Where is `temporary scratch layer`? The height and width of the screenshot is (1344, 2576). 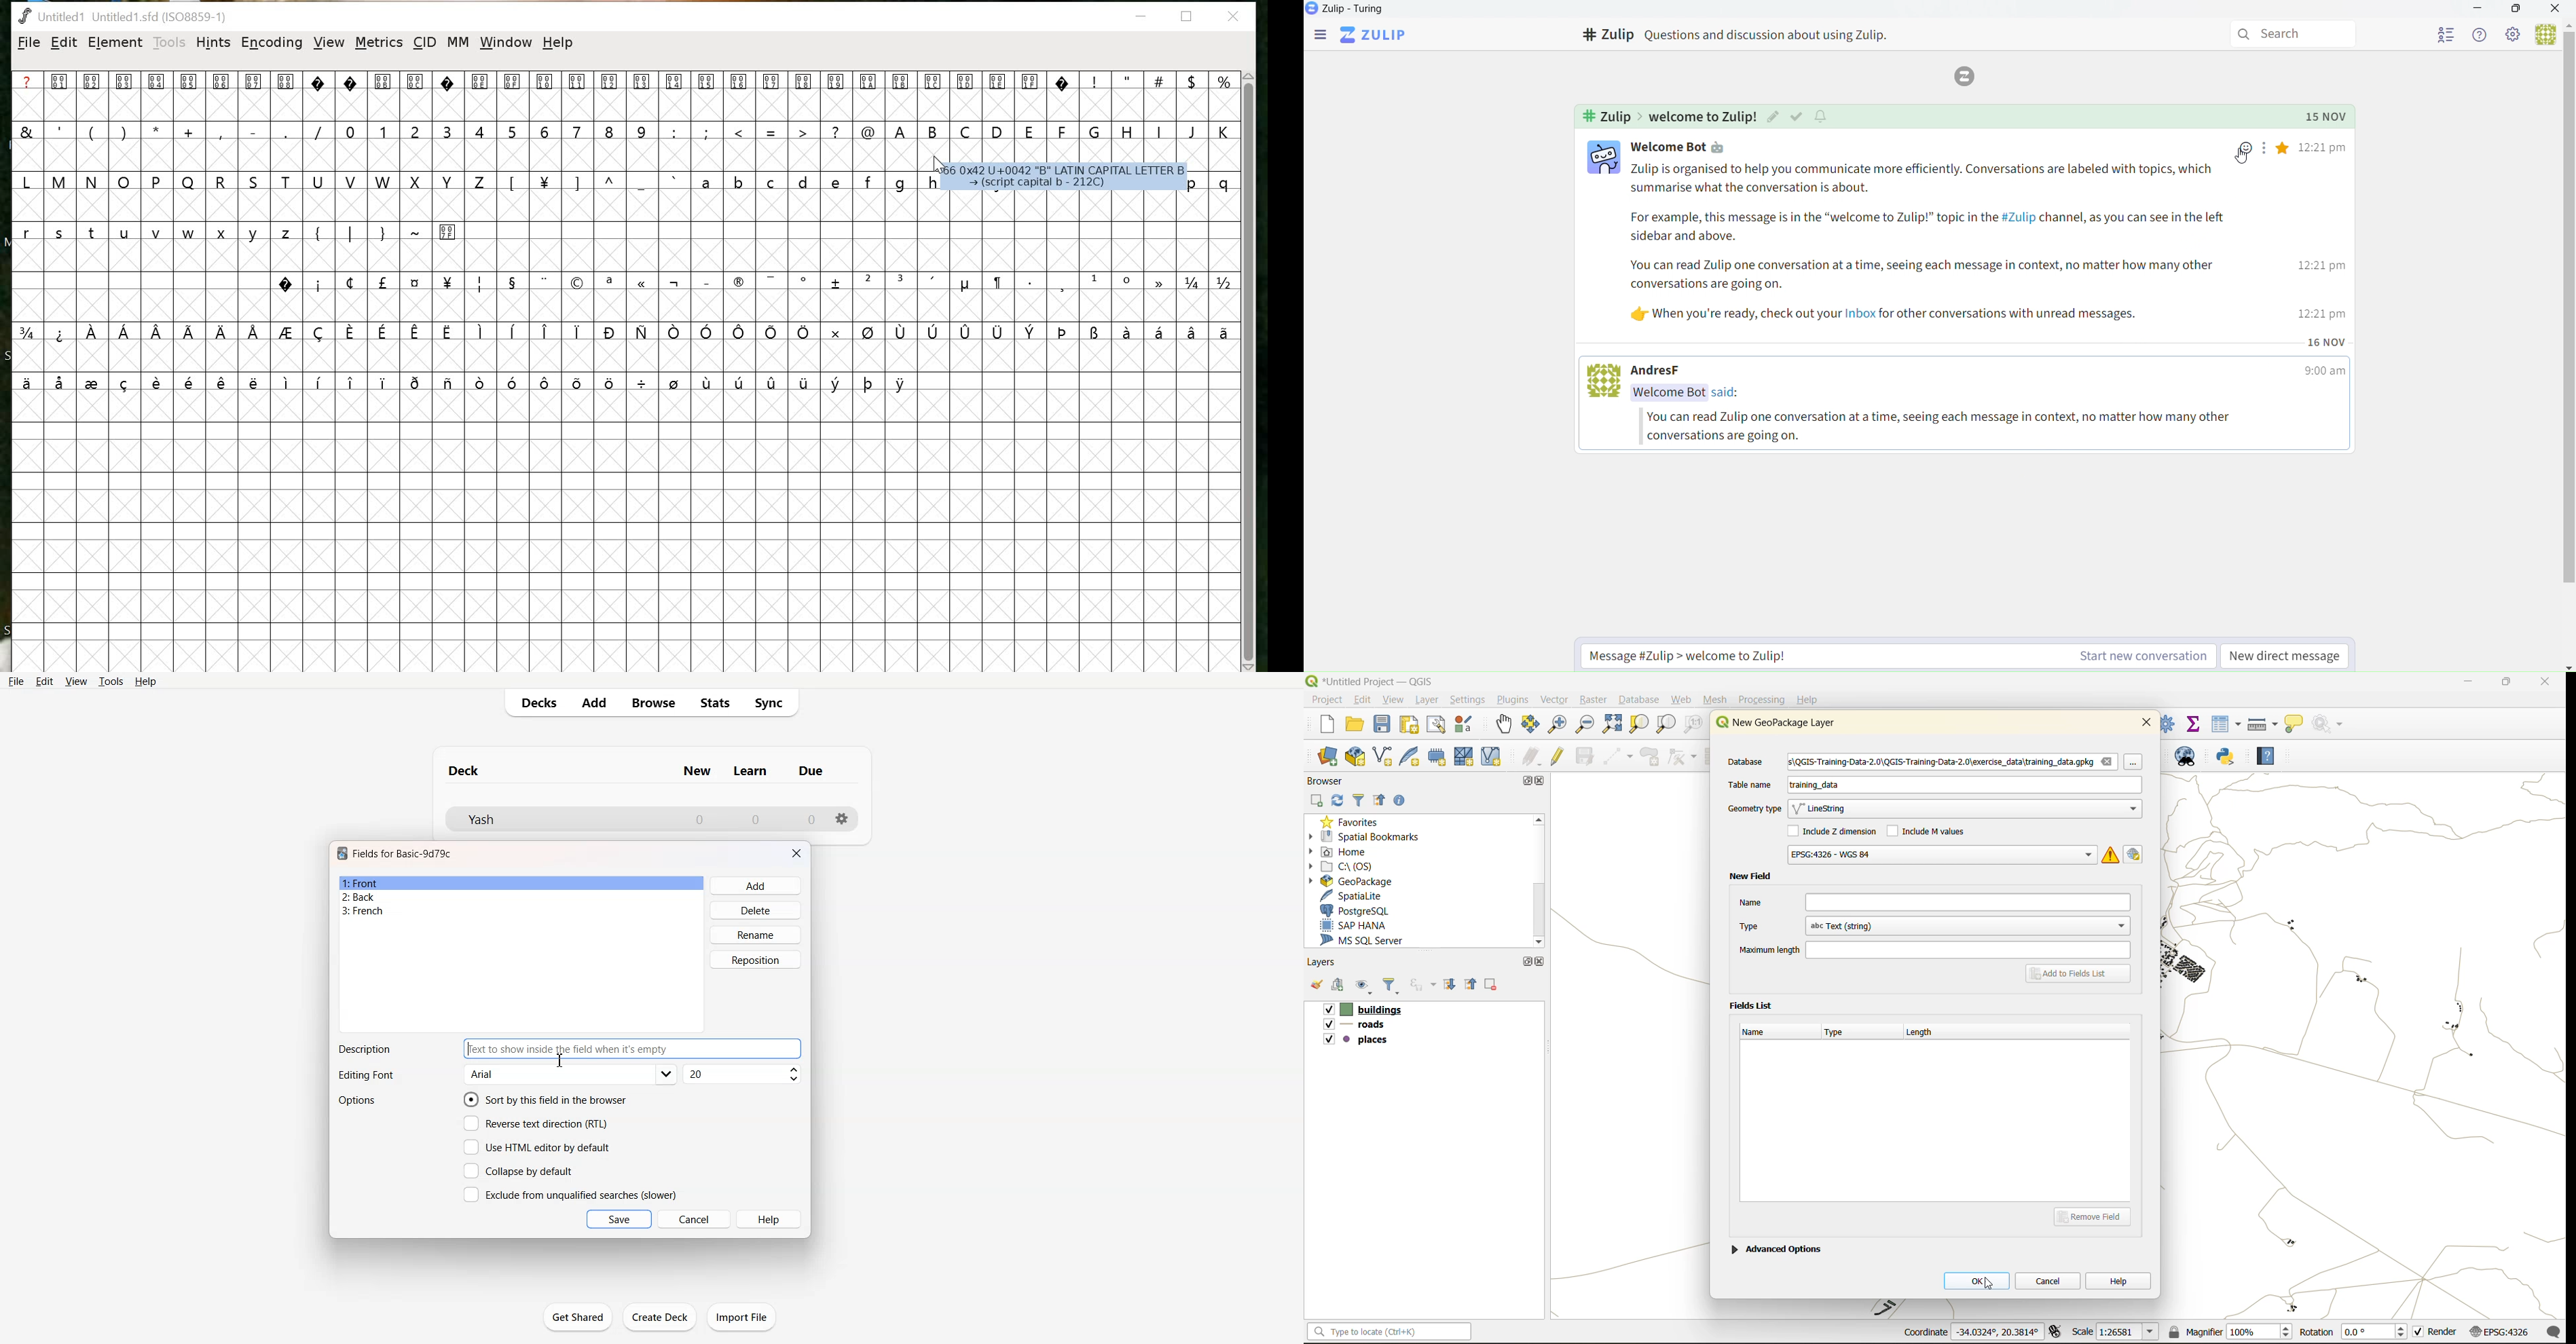 temporary scratch layer is located at coordinates (1438, 757).